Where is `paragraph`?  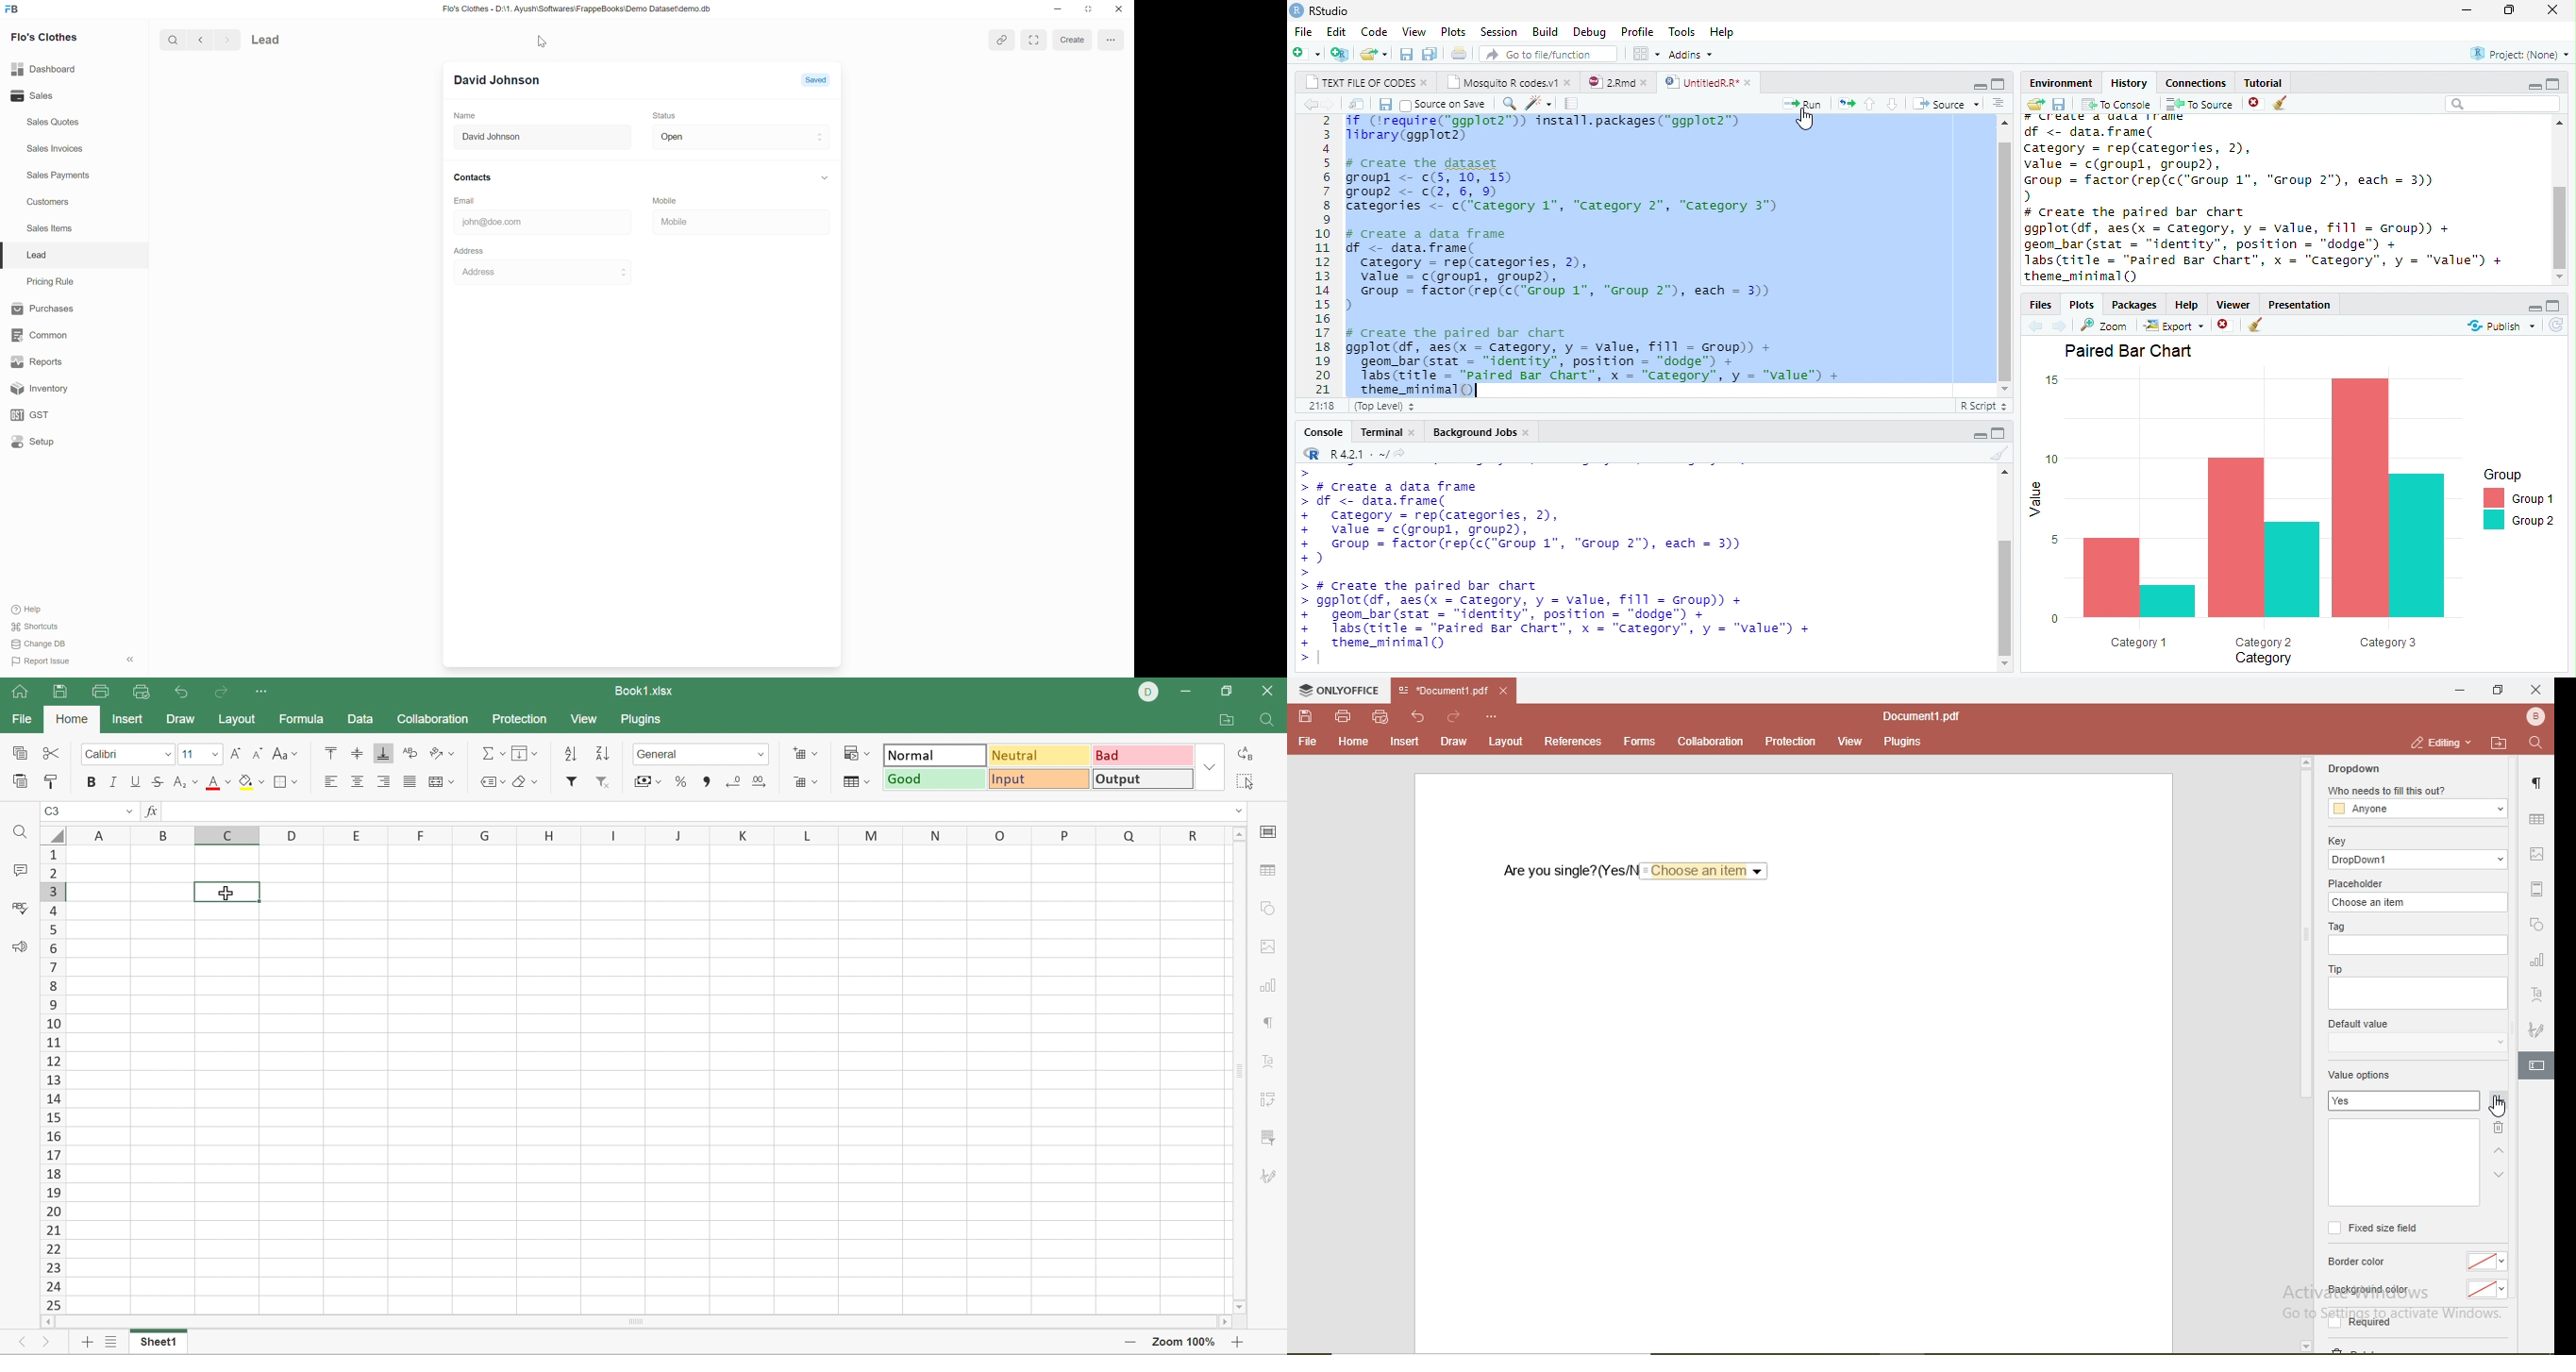 paragraph is located at coordinates (2540, 779).